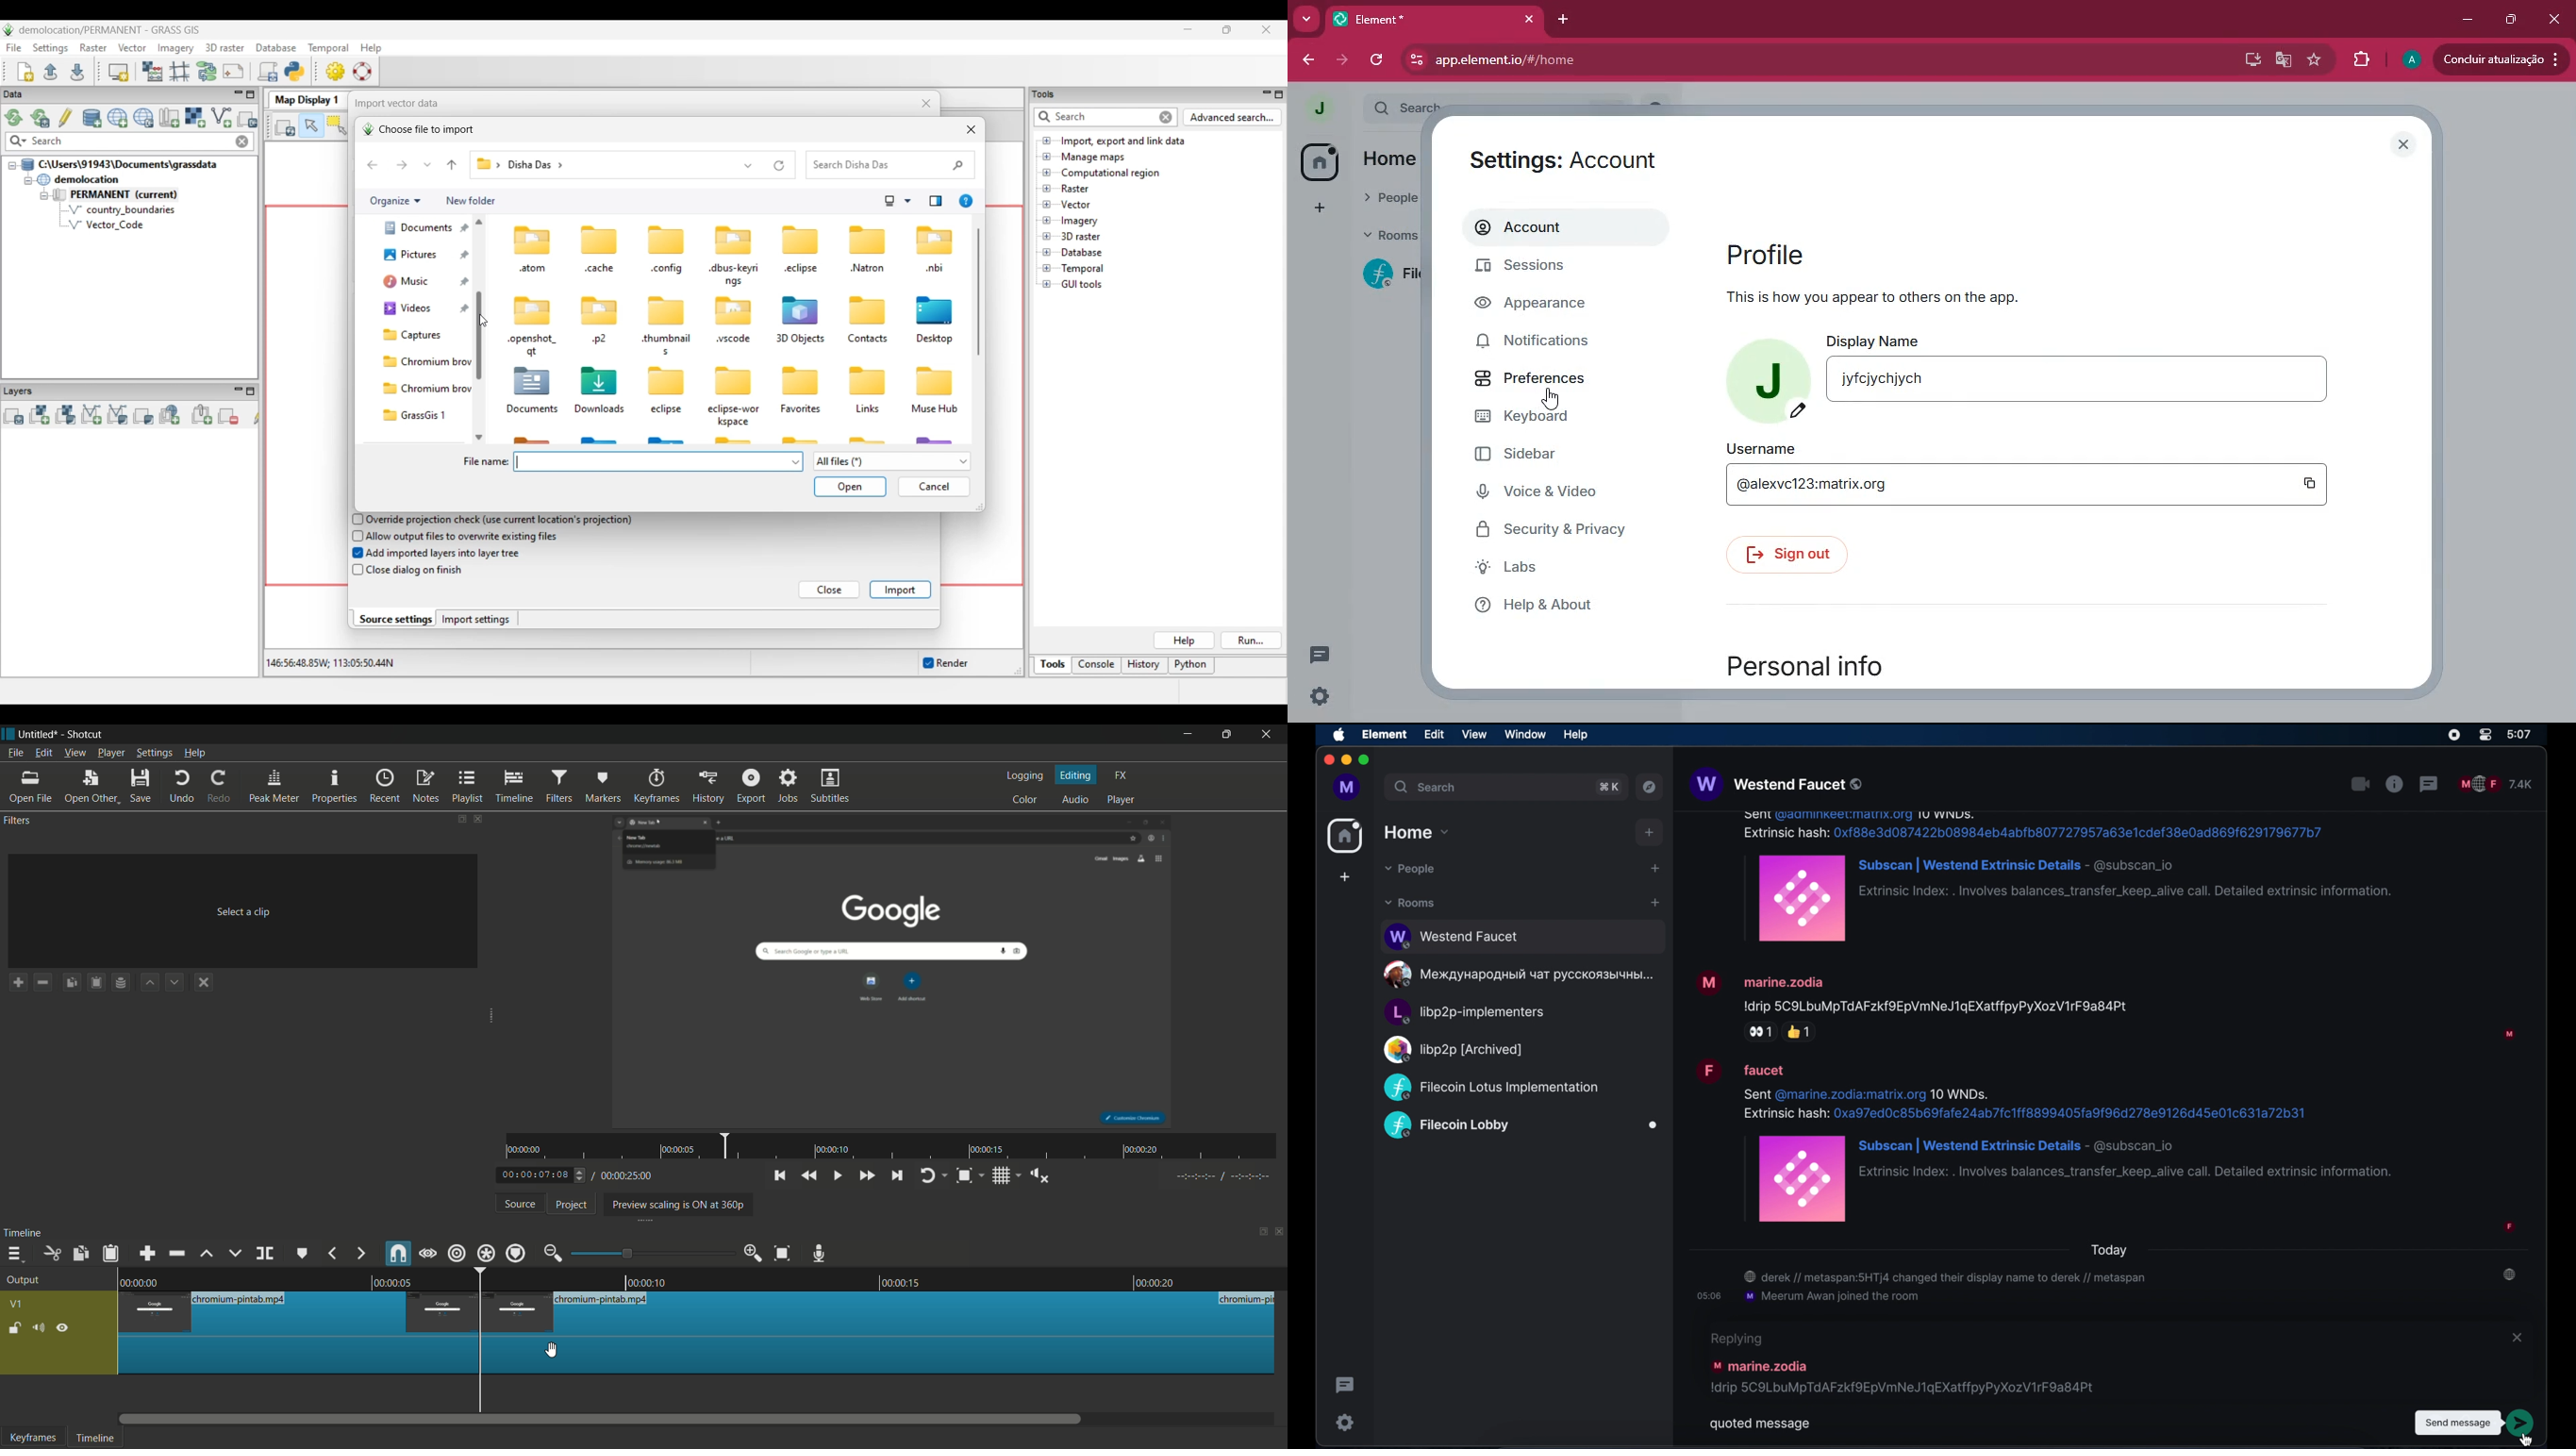 This screenshot has height=1456, width=2576. Describe the element at coordinates (1575, 735) in the screenshot. I see `help` at that location.